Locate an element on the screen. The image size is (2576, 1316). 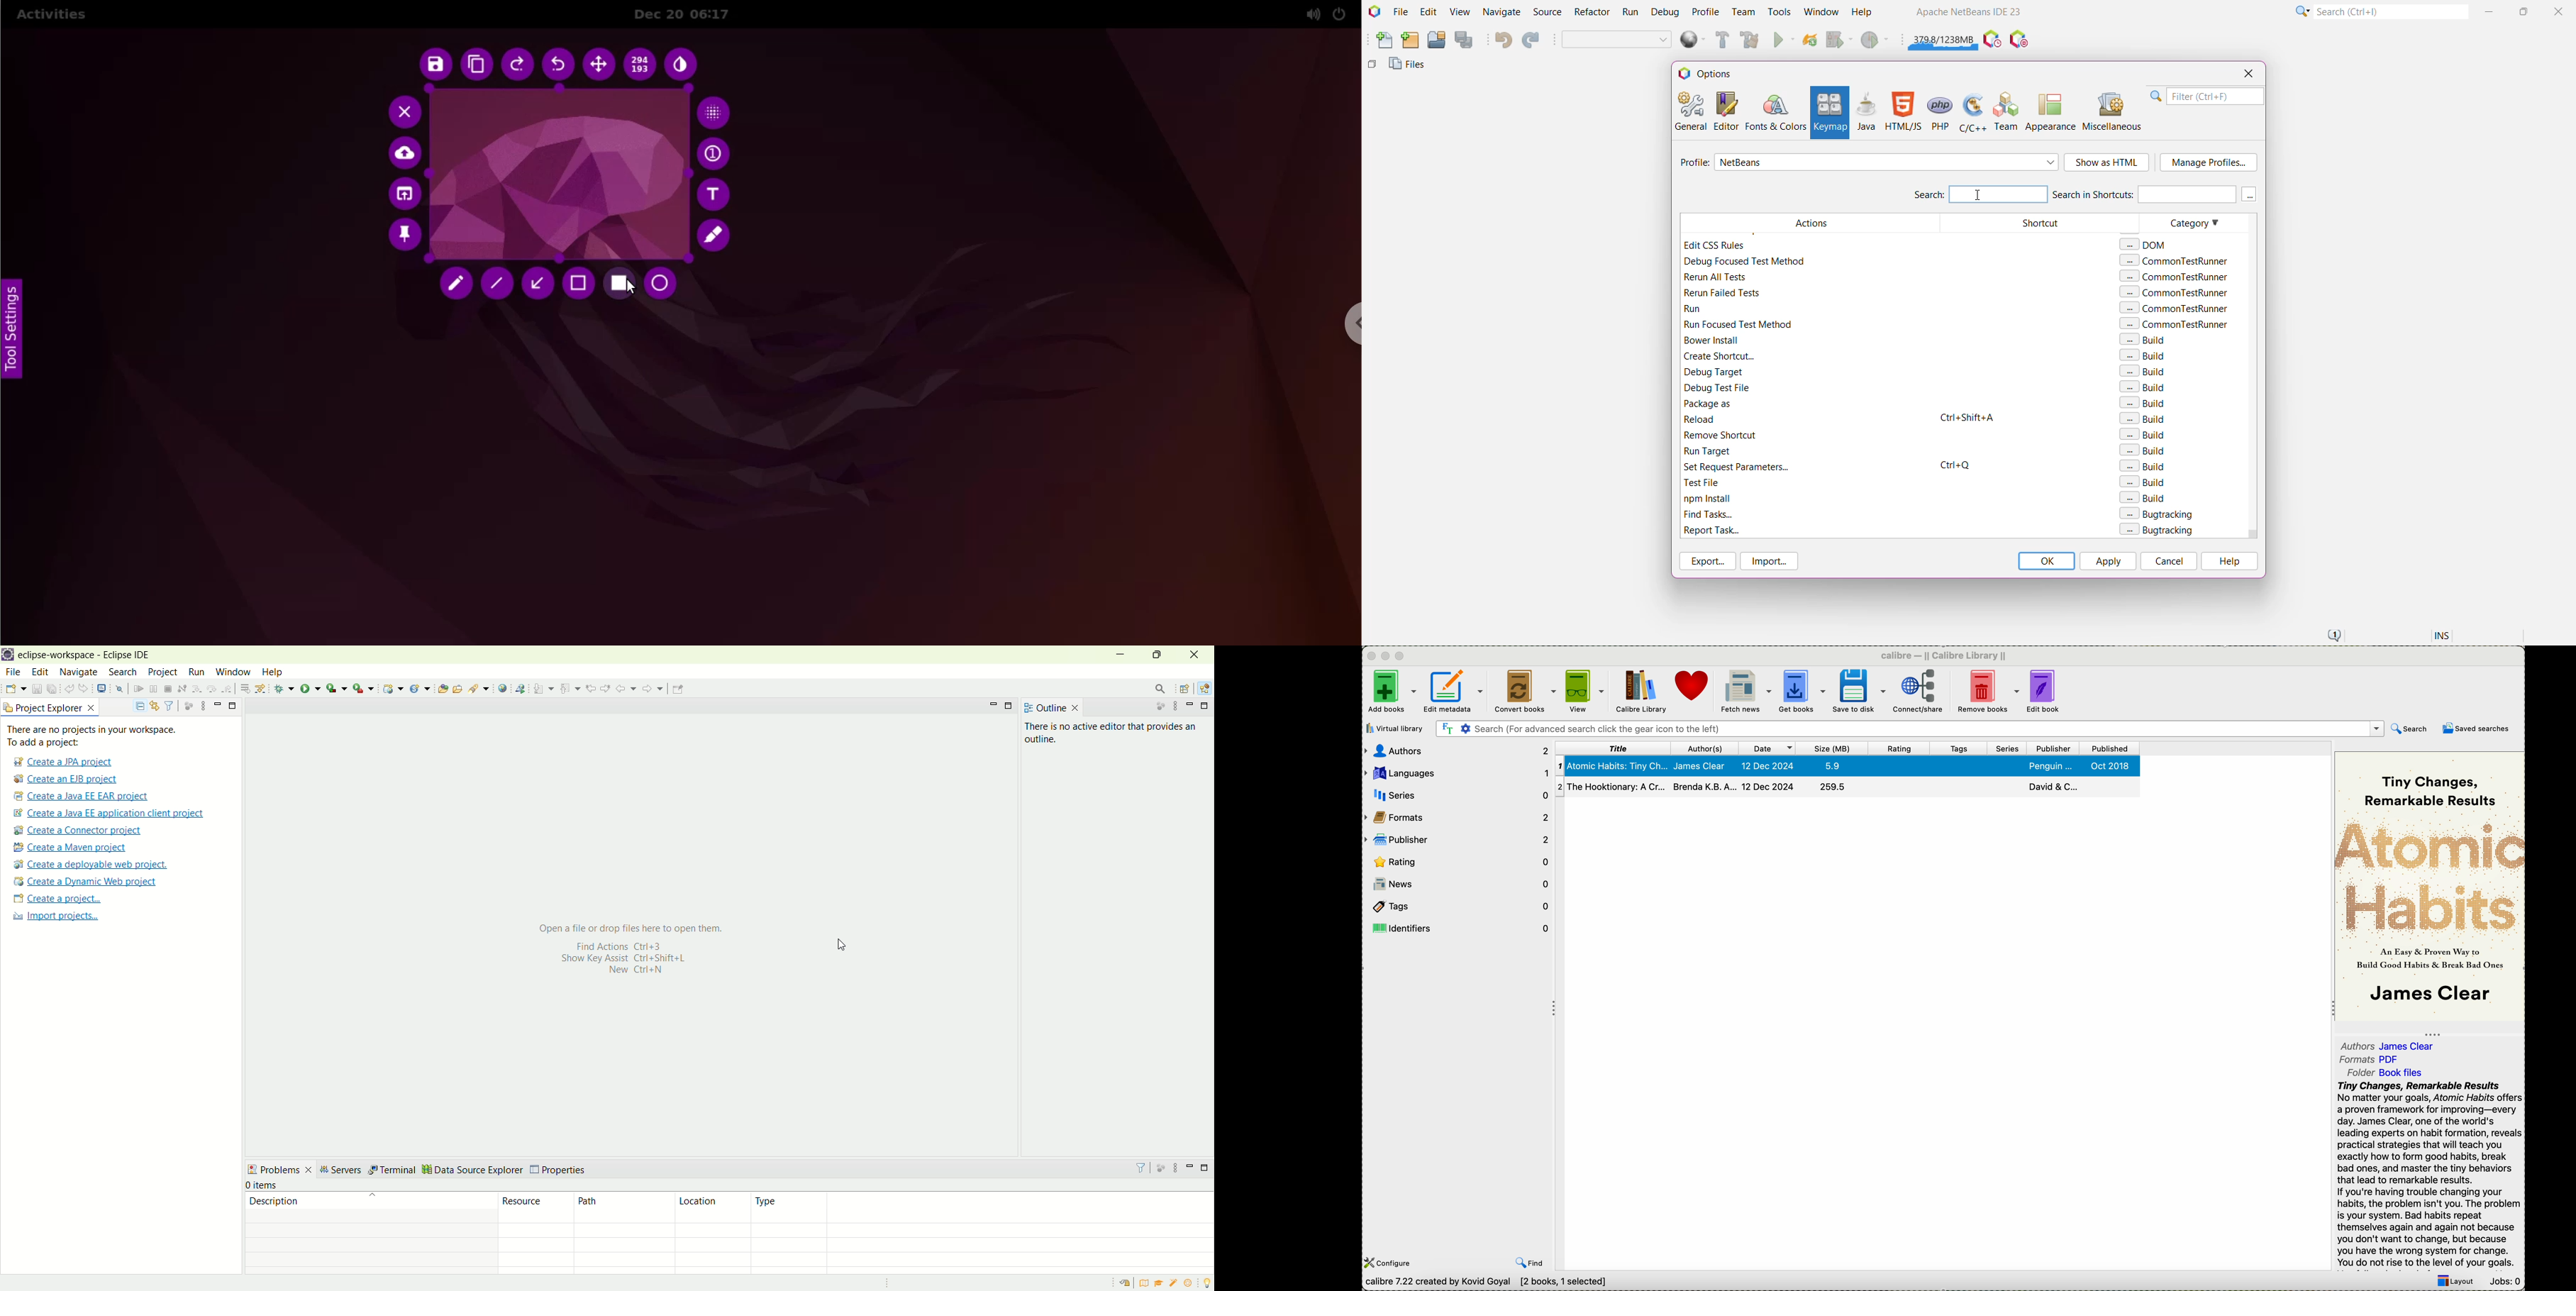
saved searches is located at coordinates (2476, 730).